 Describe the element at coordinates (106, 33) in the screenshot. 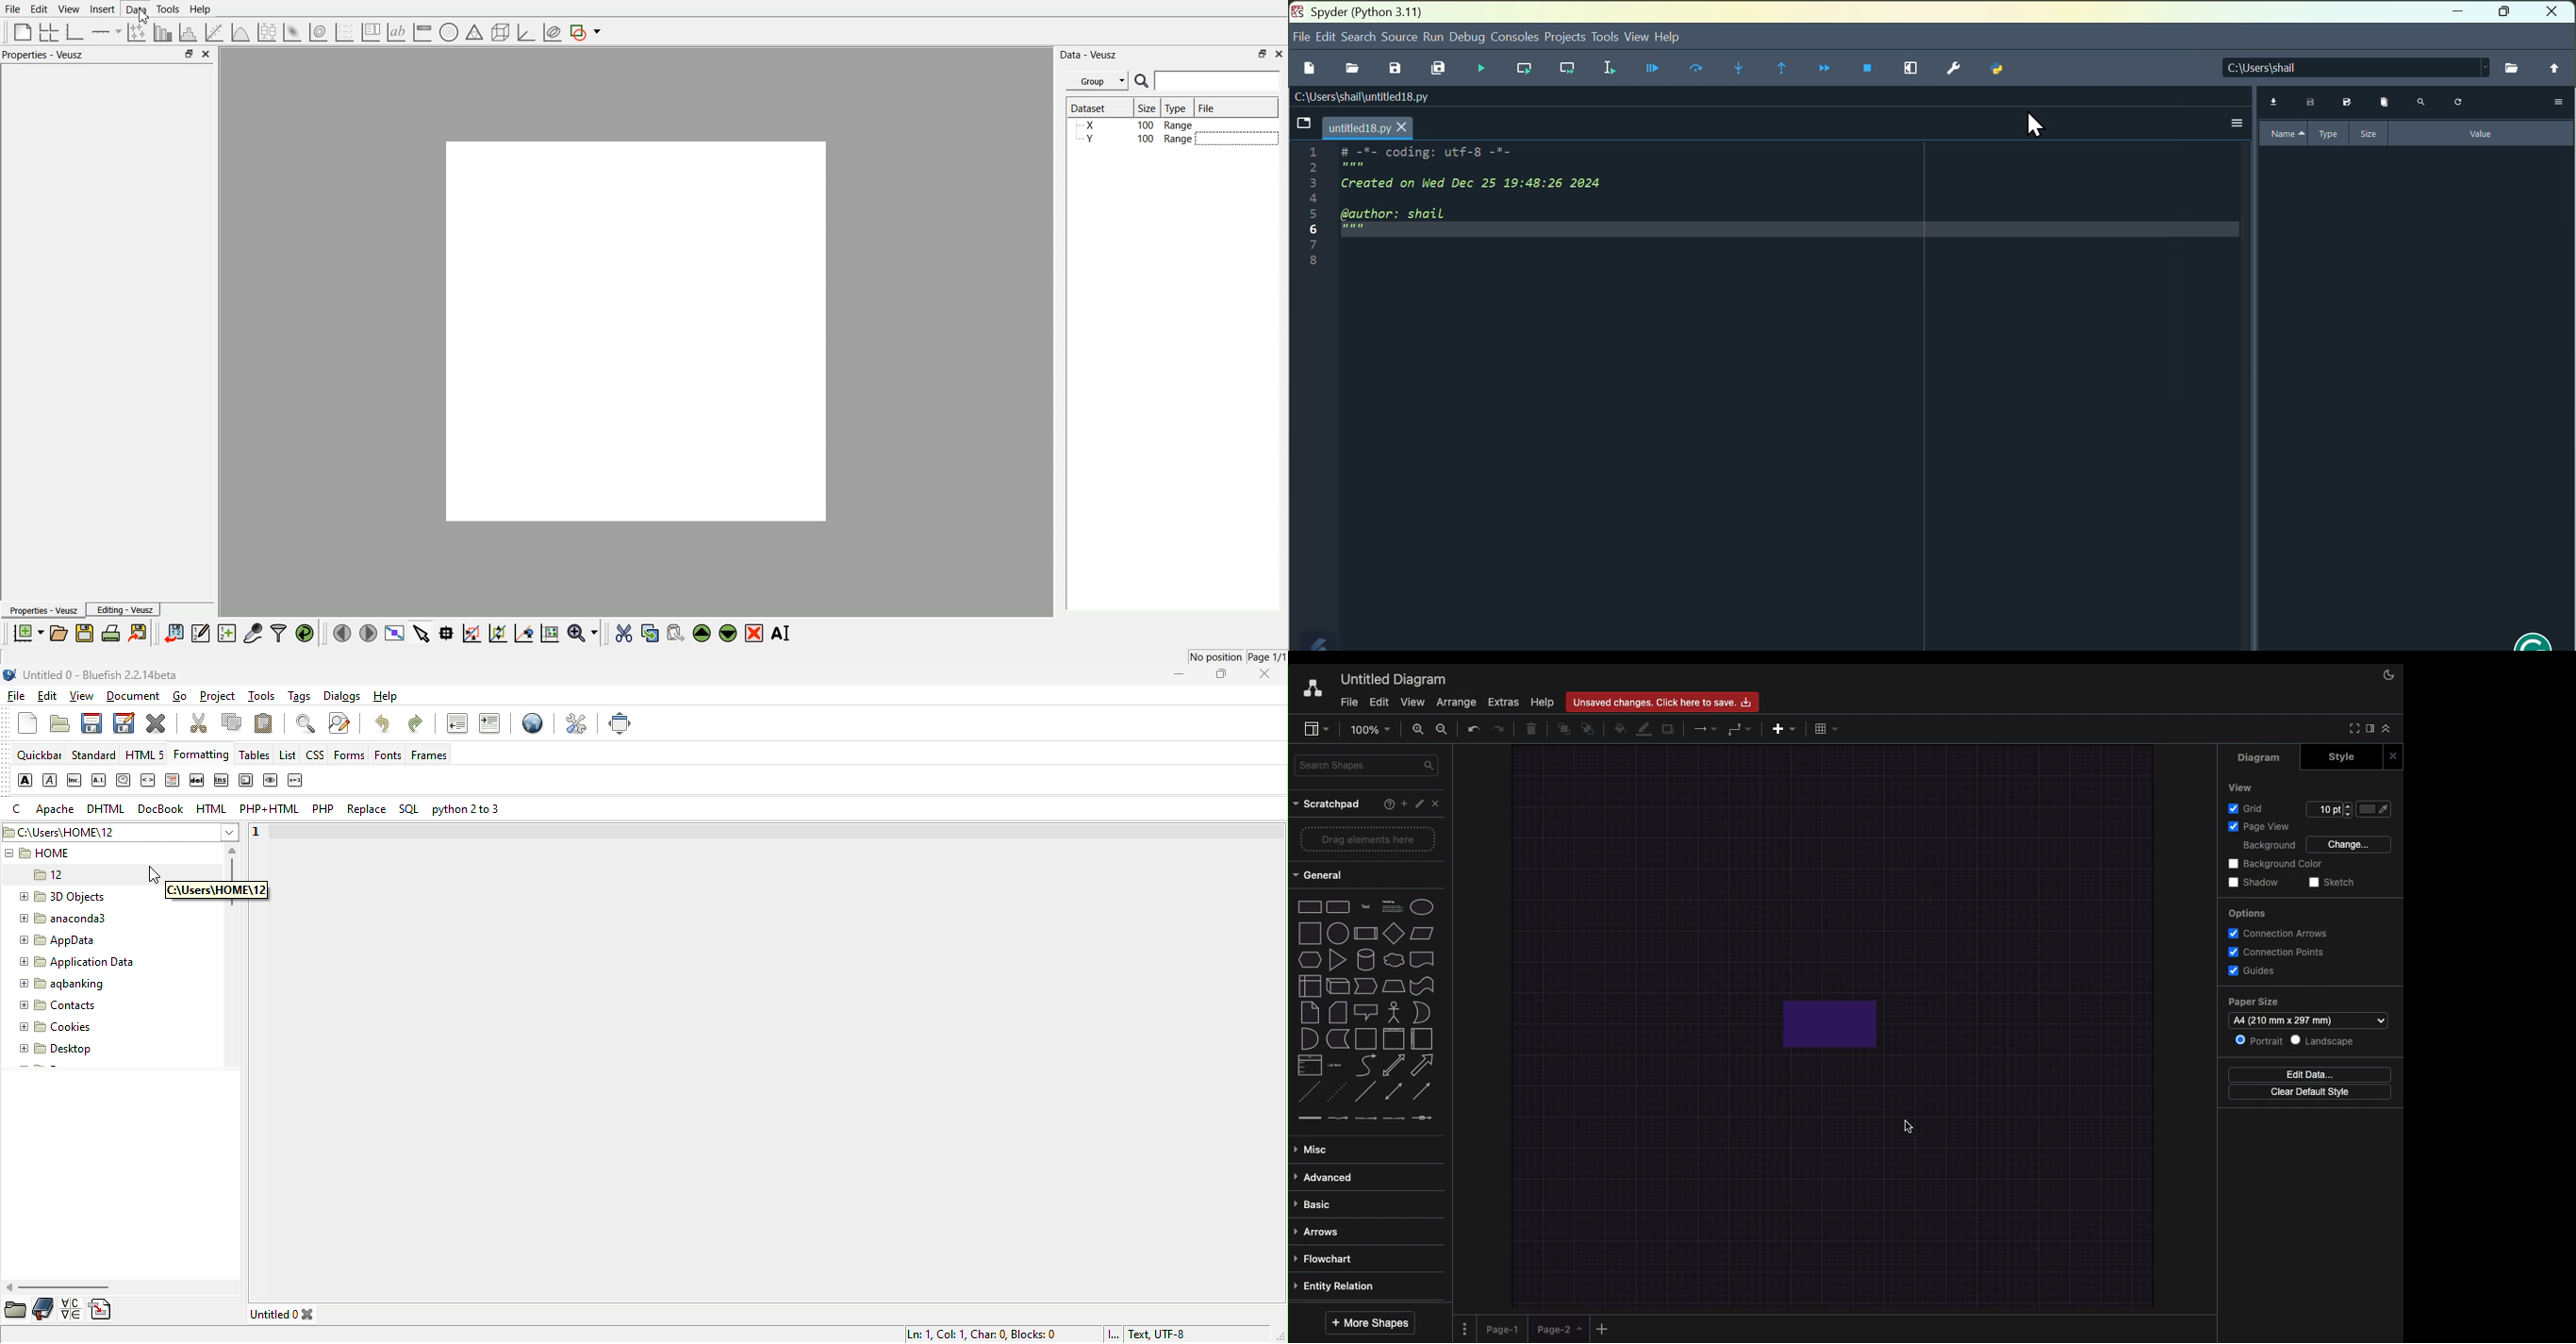

I see `Add axis to the pane` at that location.